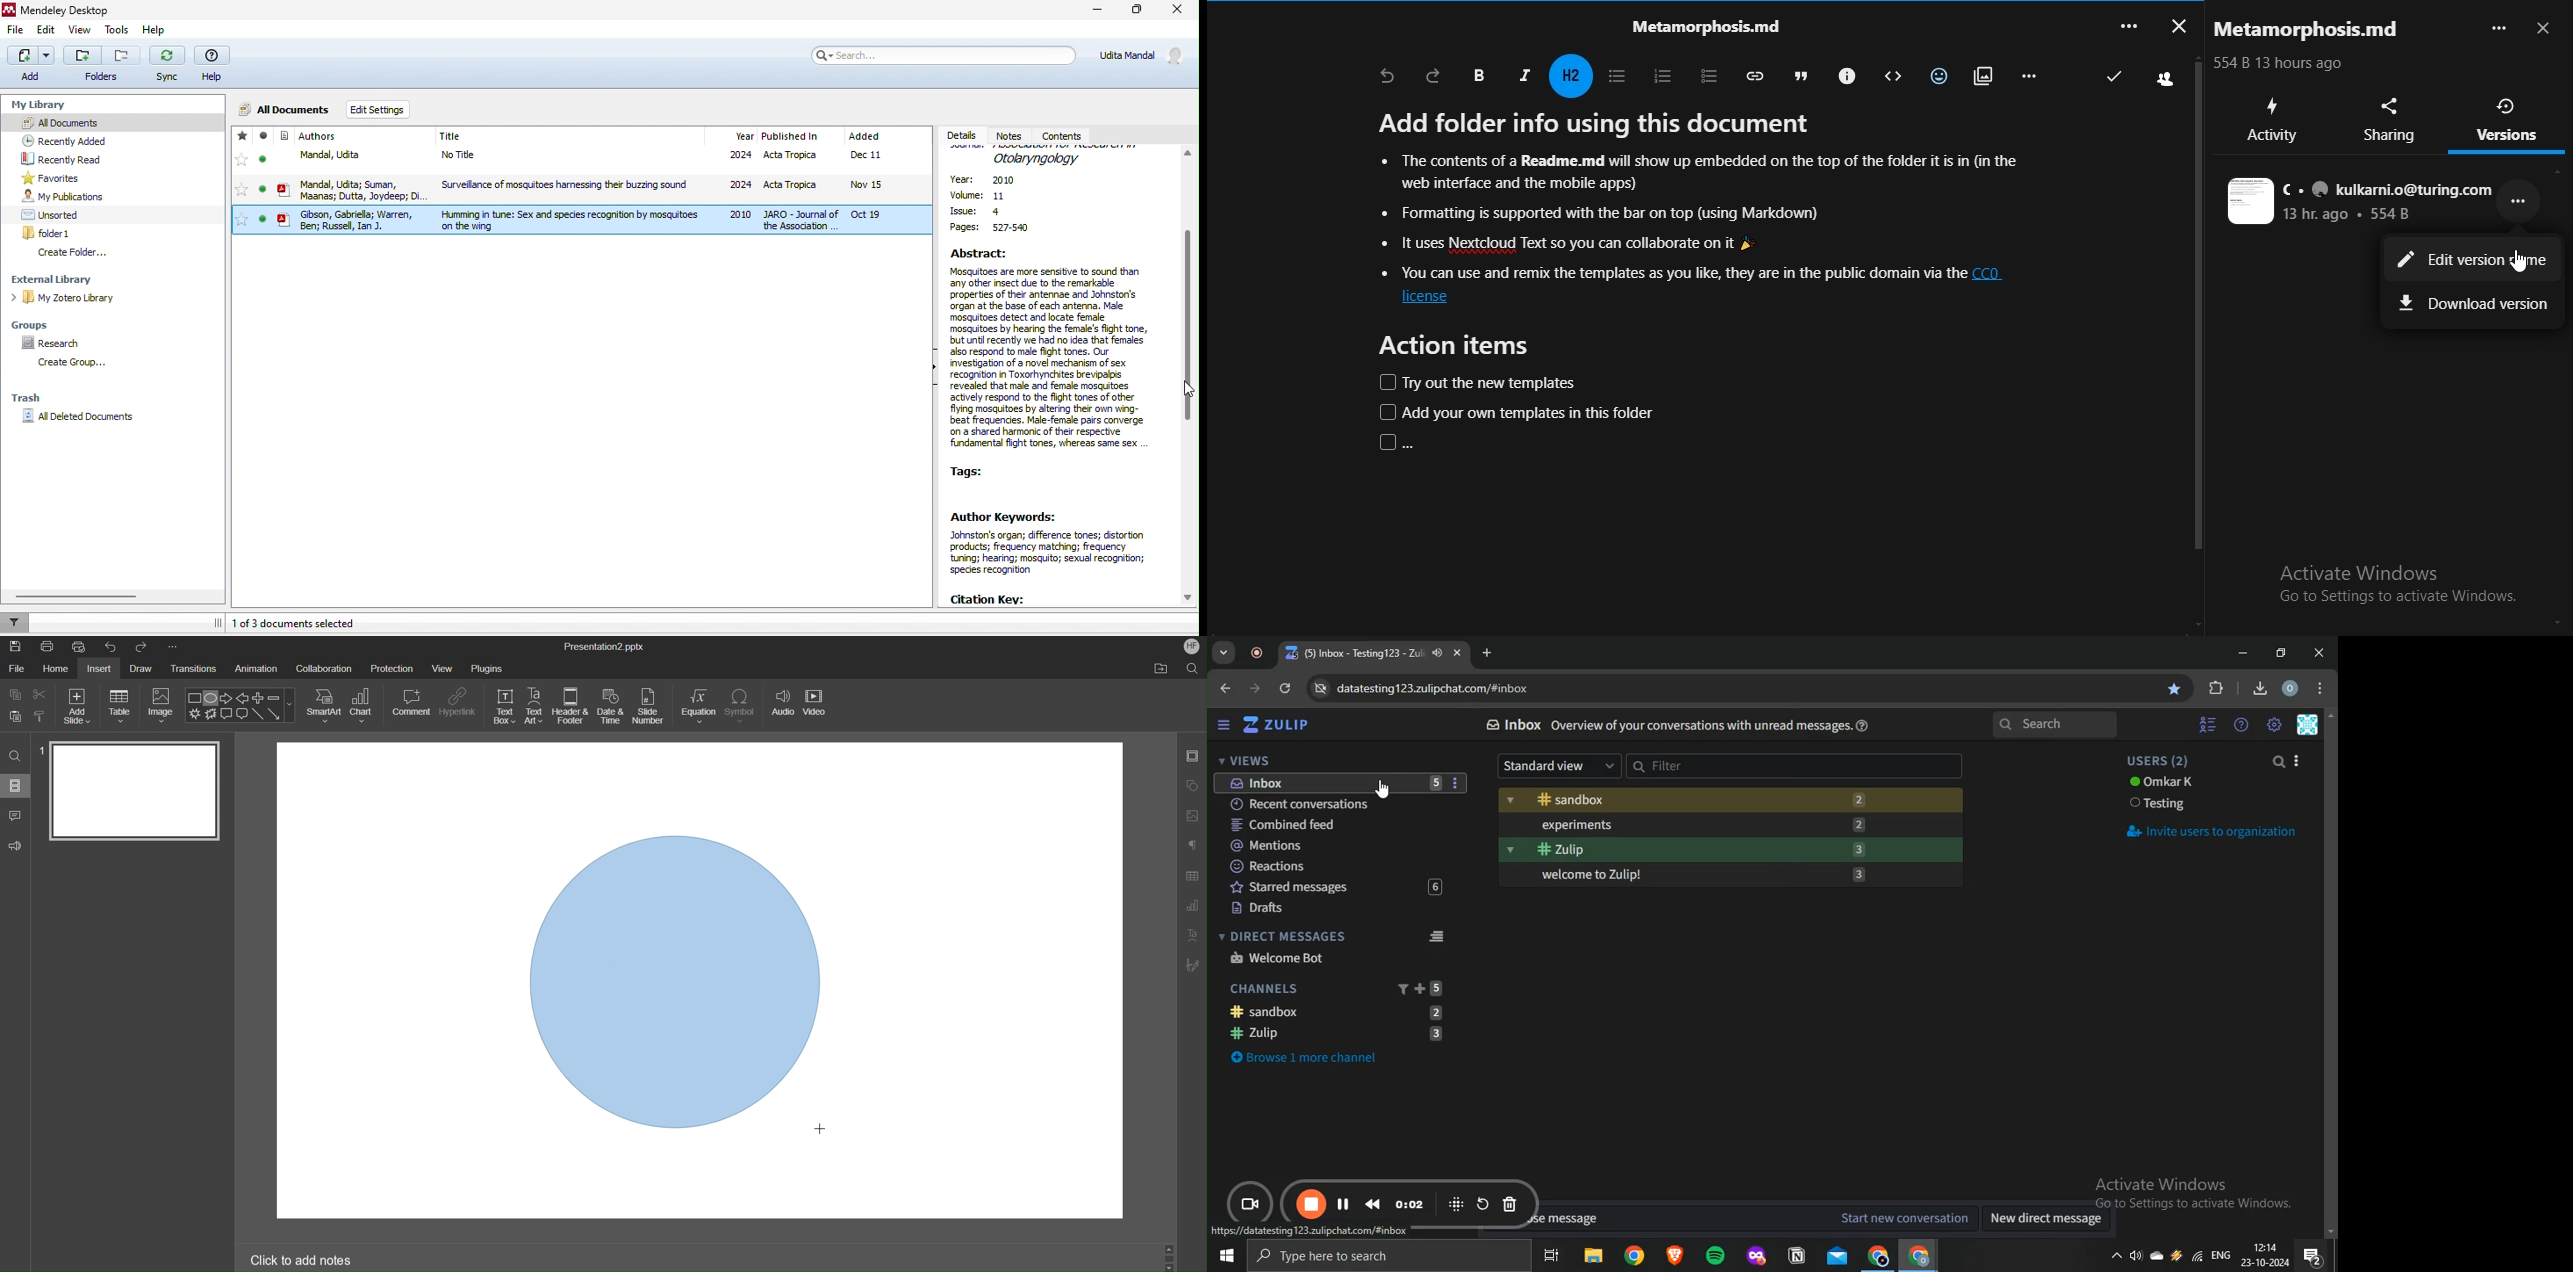 Image resolution: width=2576 pixels, height=1288 pixels. What do you see at coordinates (412, 702) in the screenshot?
I see `Comment` at bounding box center [412, 702].